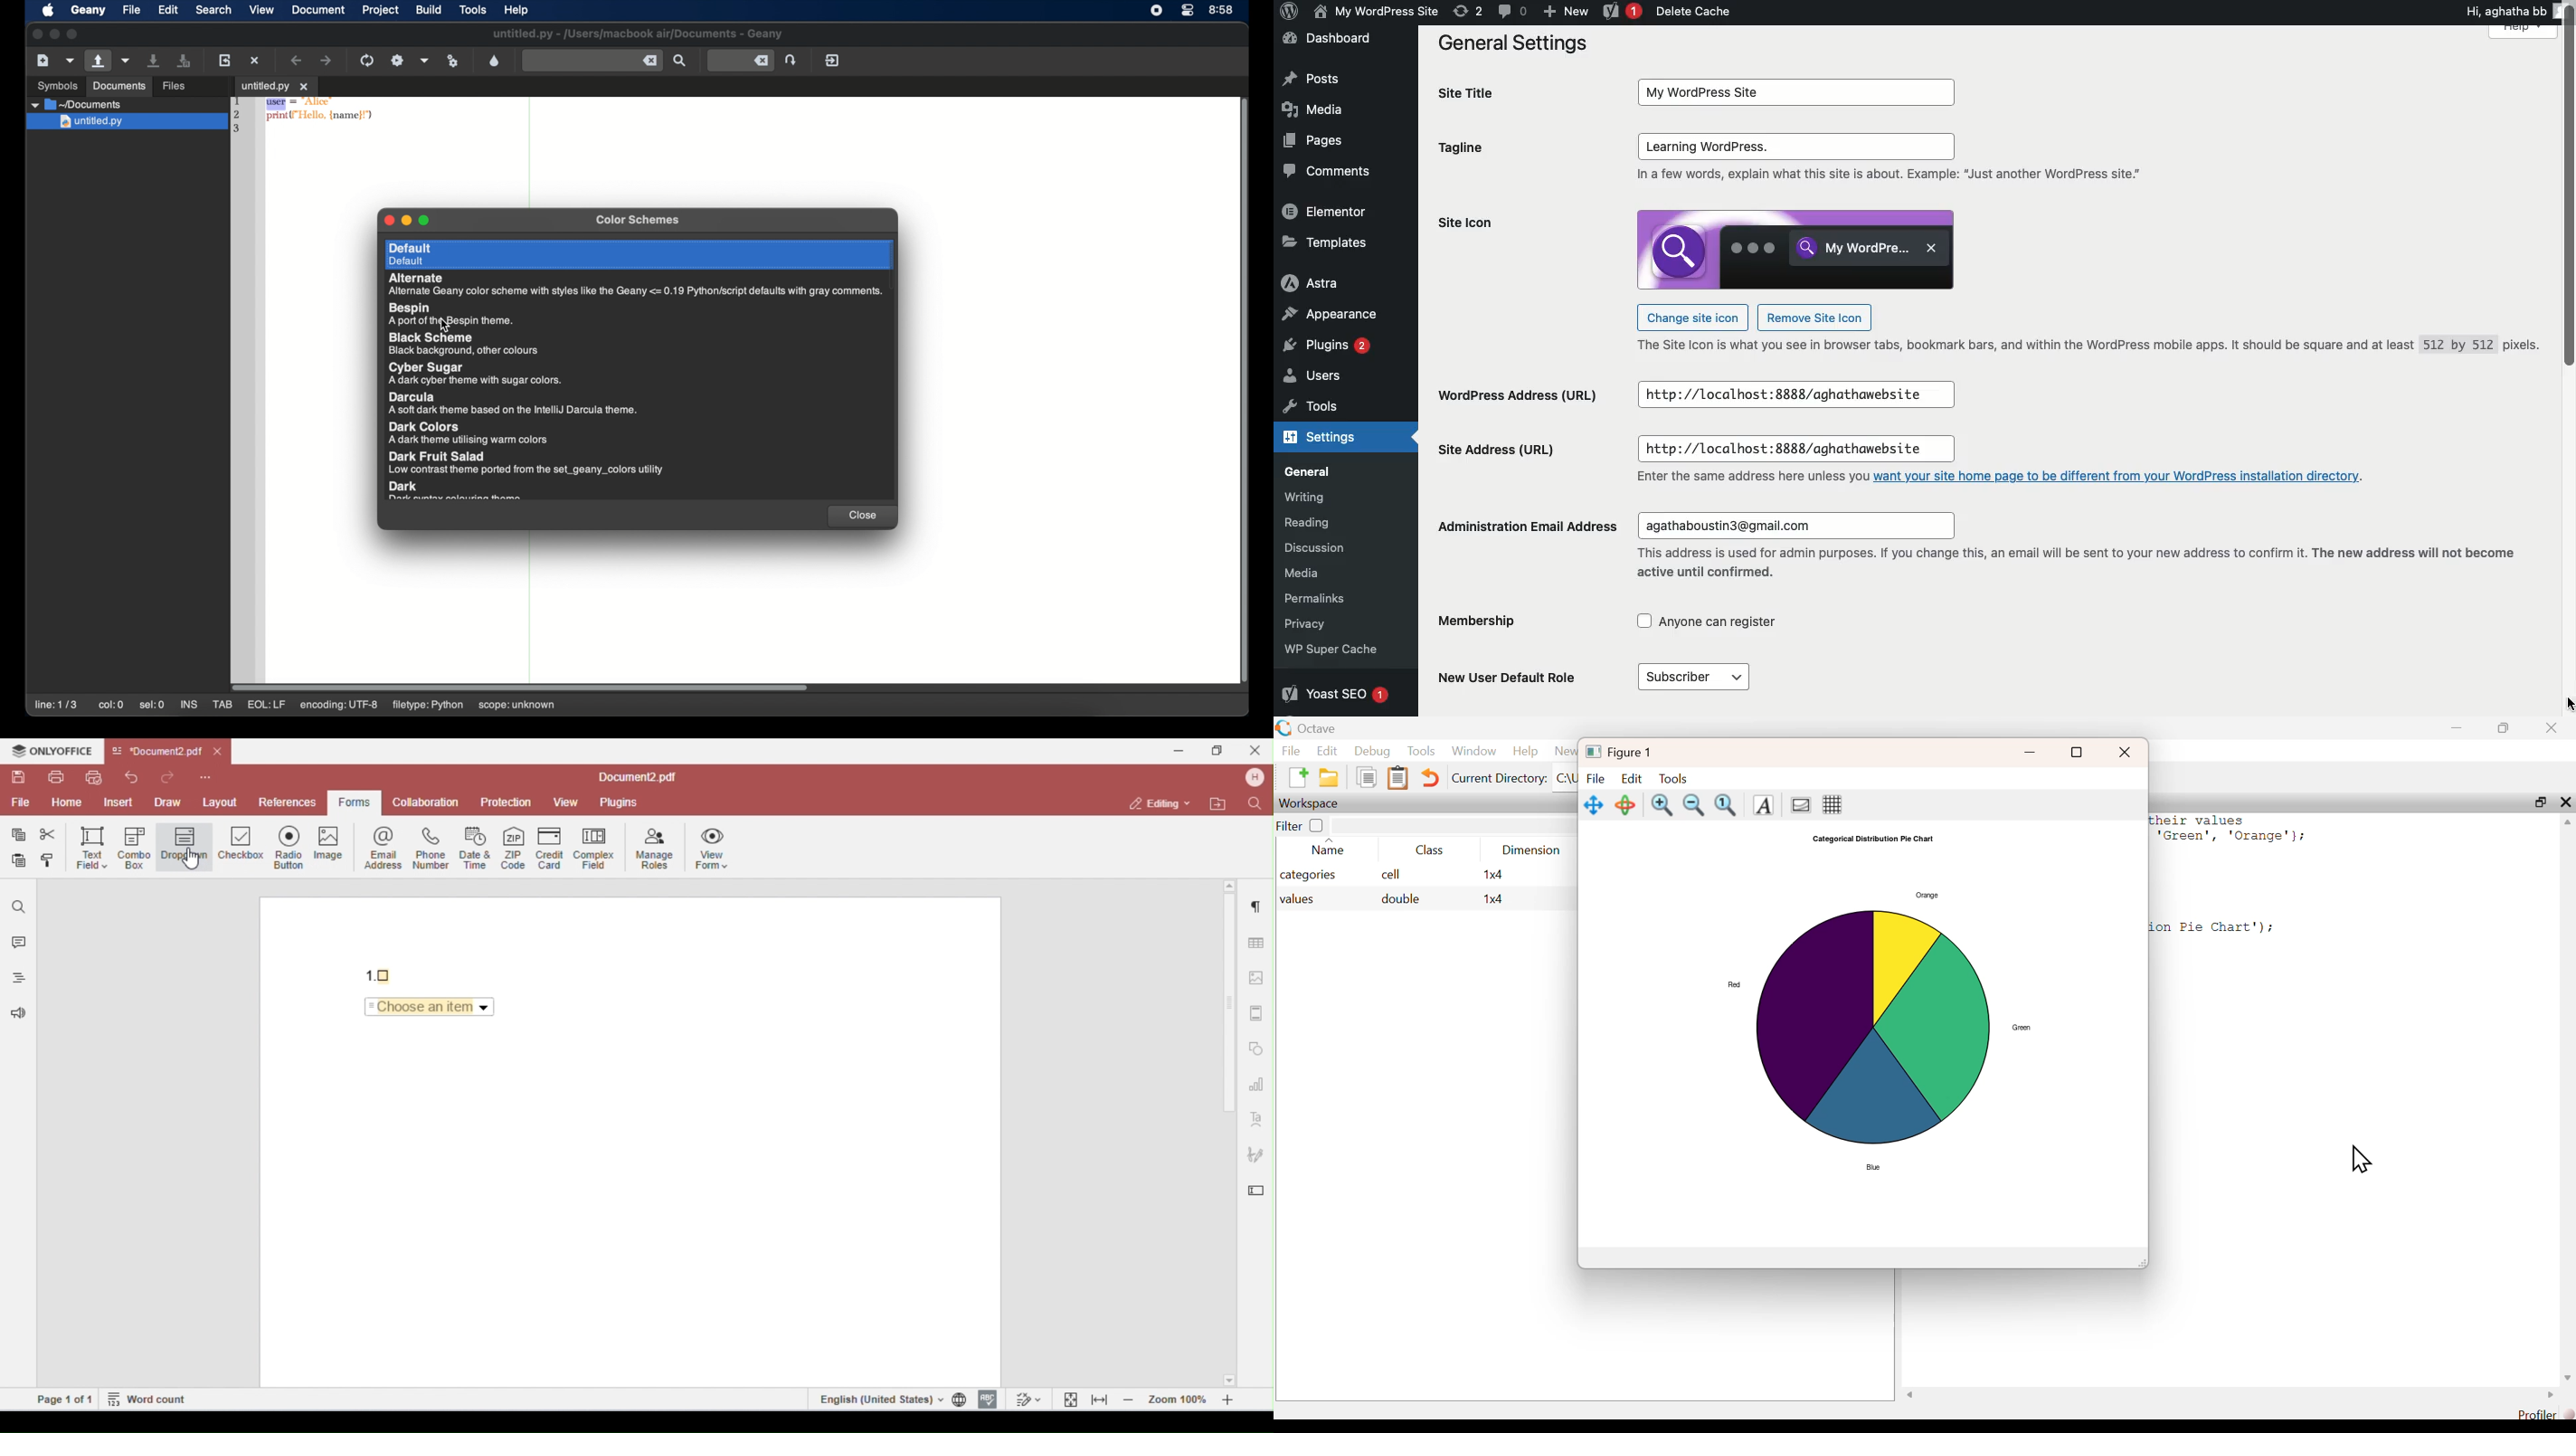  I want to click on Site Icon, so click(1798, 248).